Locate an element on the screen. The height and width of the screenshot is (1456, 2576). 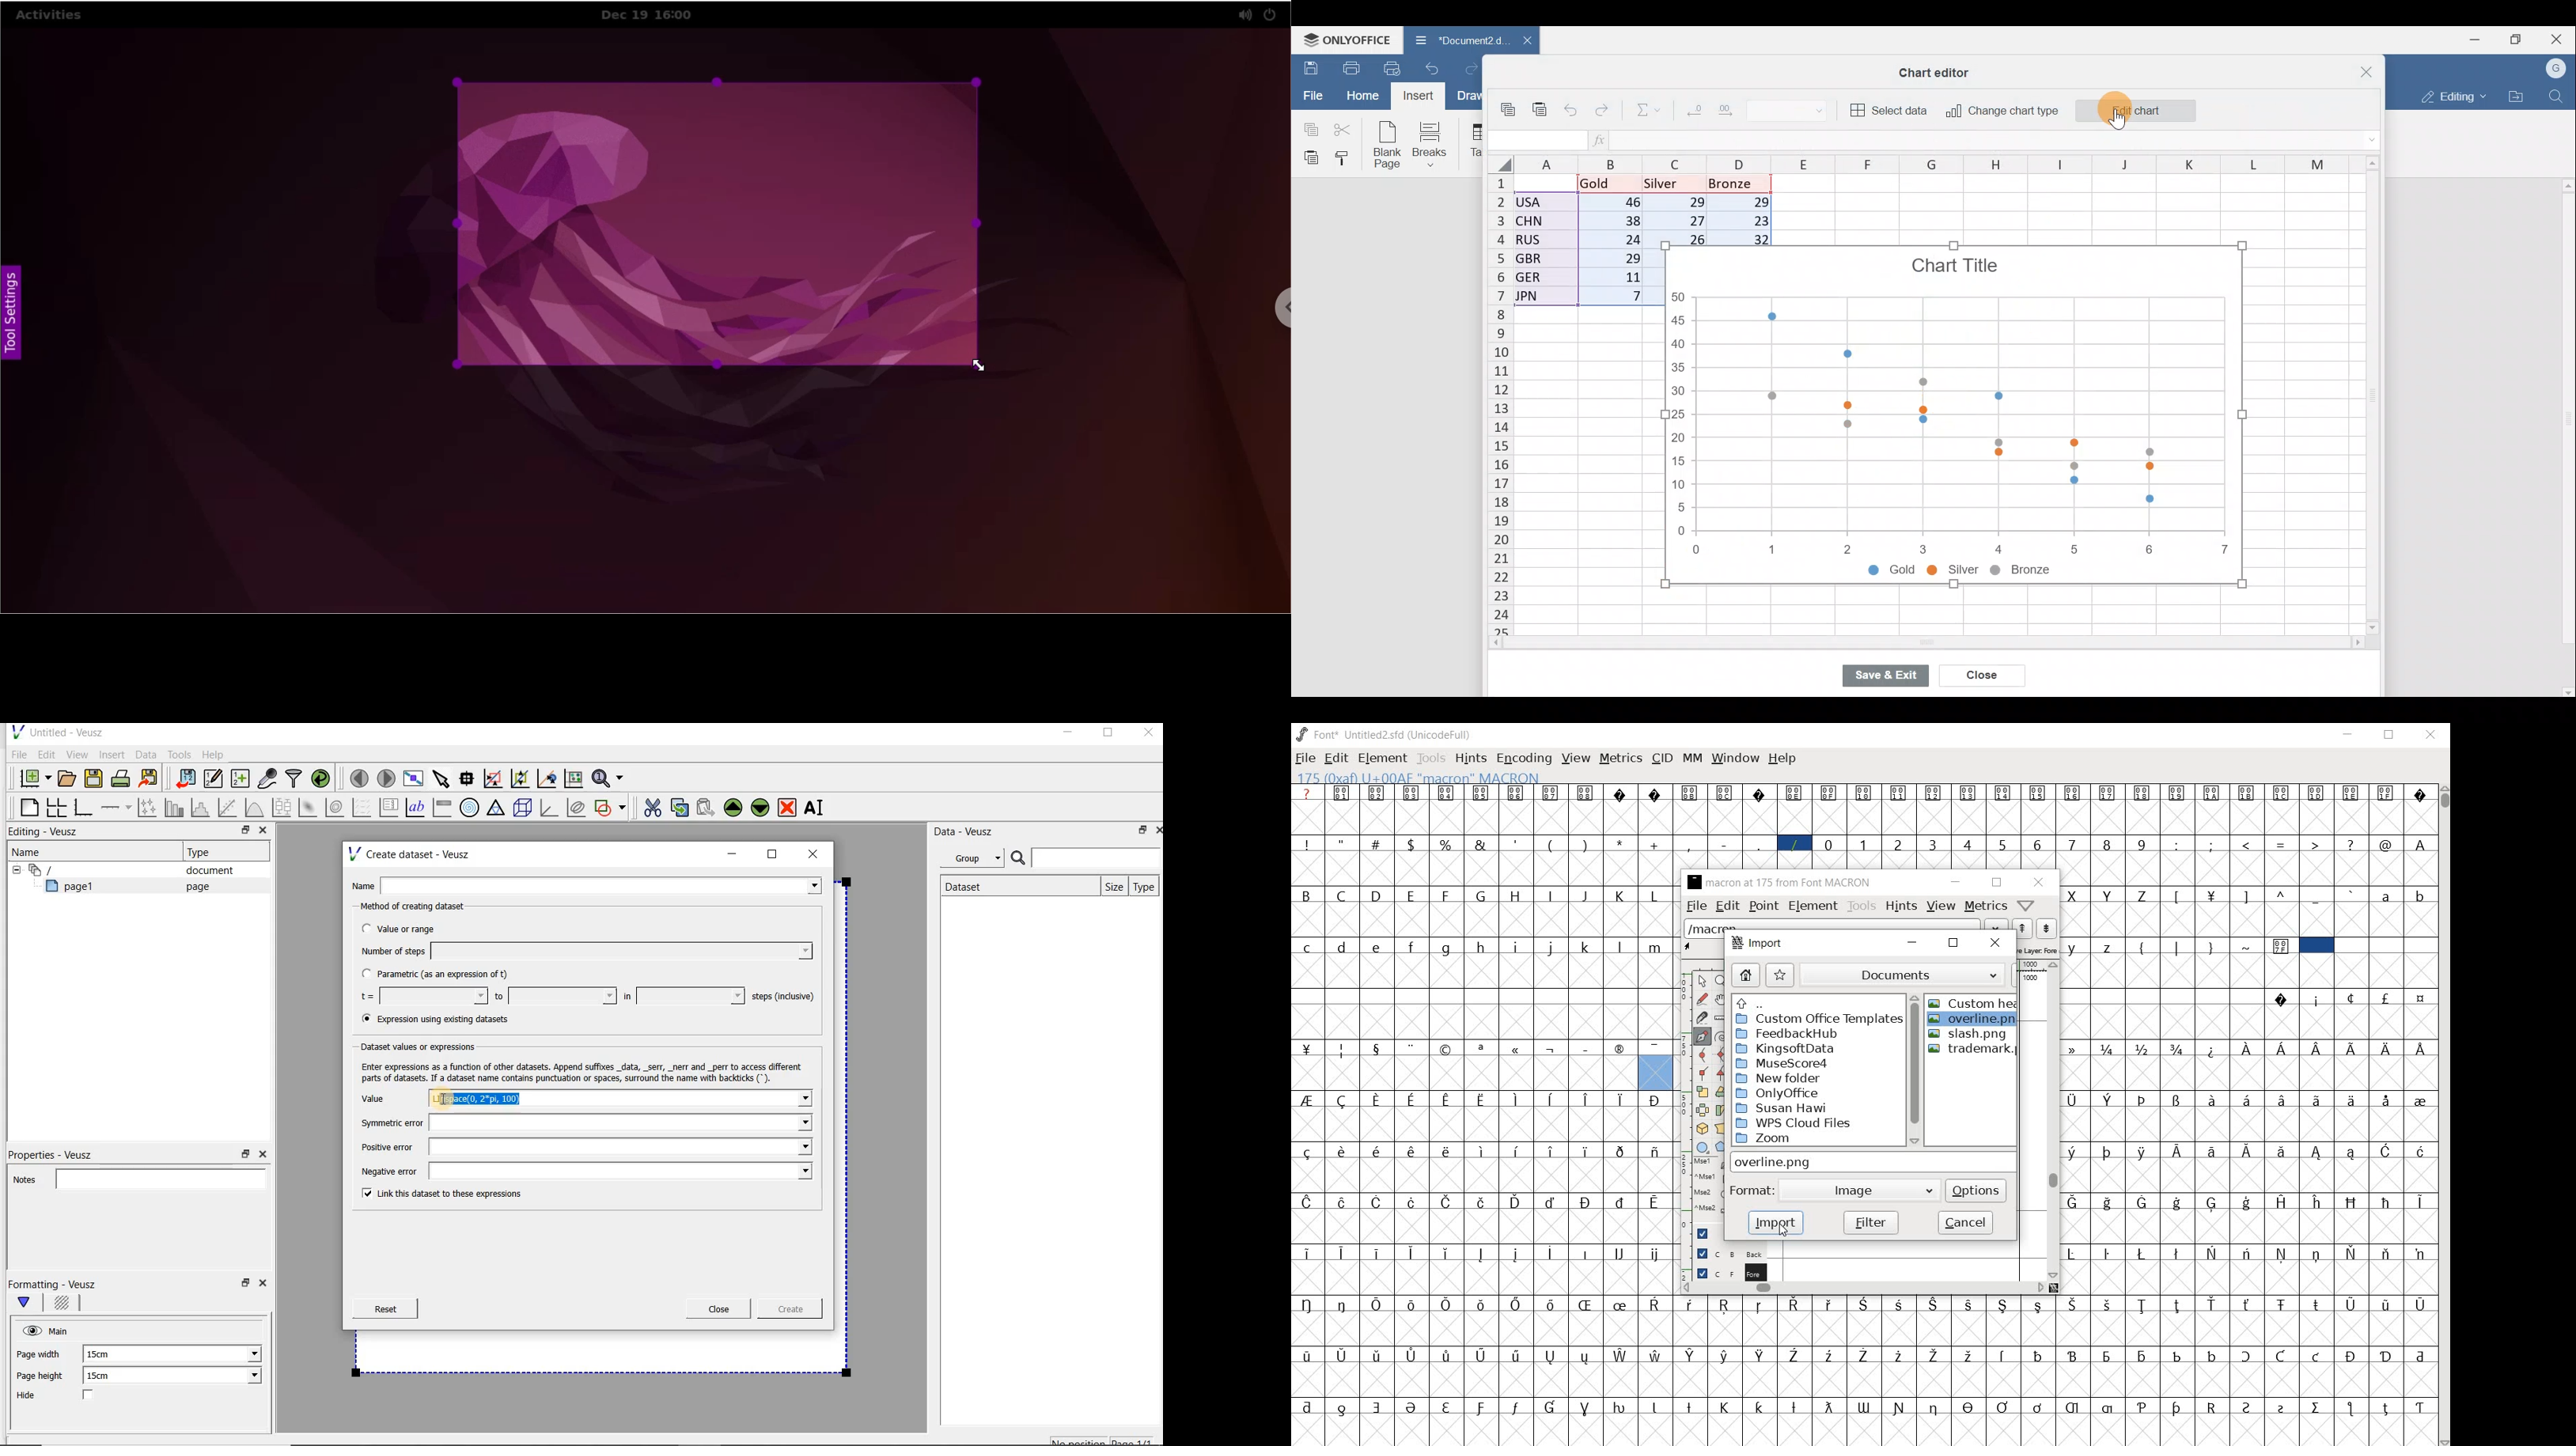
Symbol is located at coordinates (1378, 793).